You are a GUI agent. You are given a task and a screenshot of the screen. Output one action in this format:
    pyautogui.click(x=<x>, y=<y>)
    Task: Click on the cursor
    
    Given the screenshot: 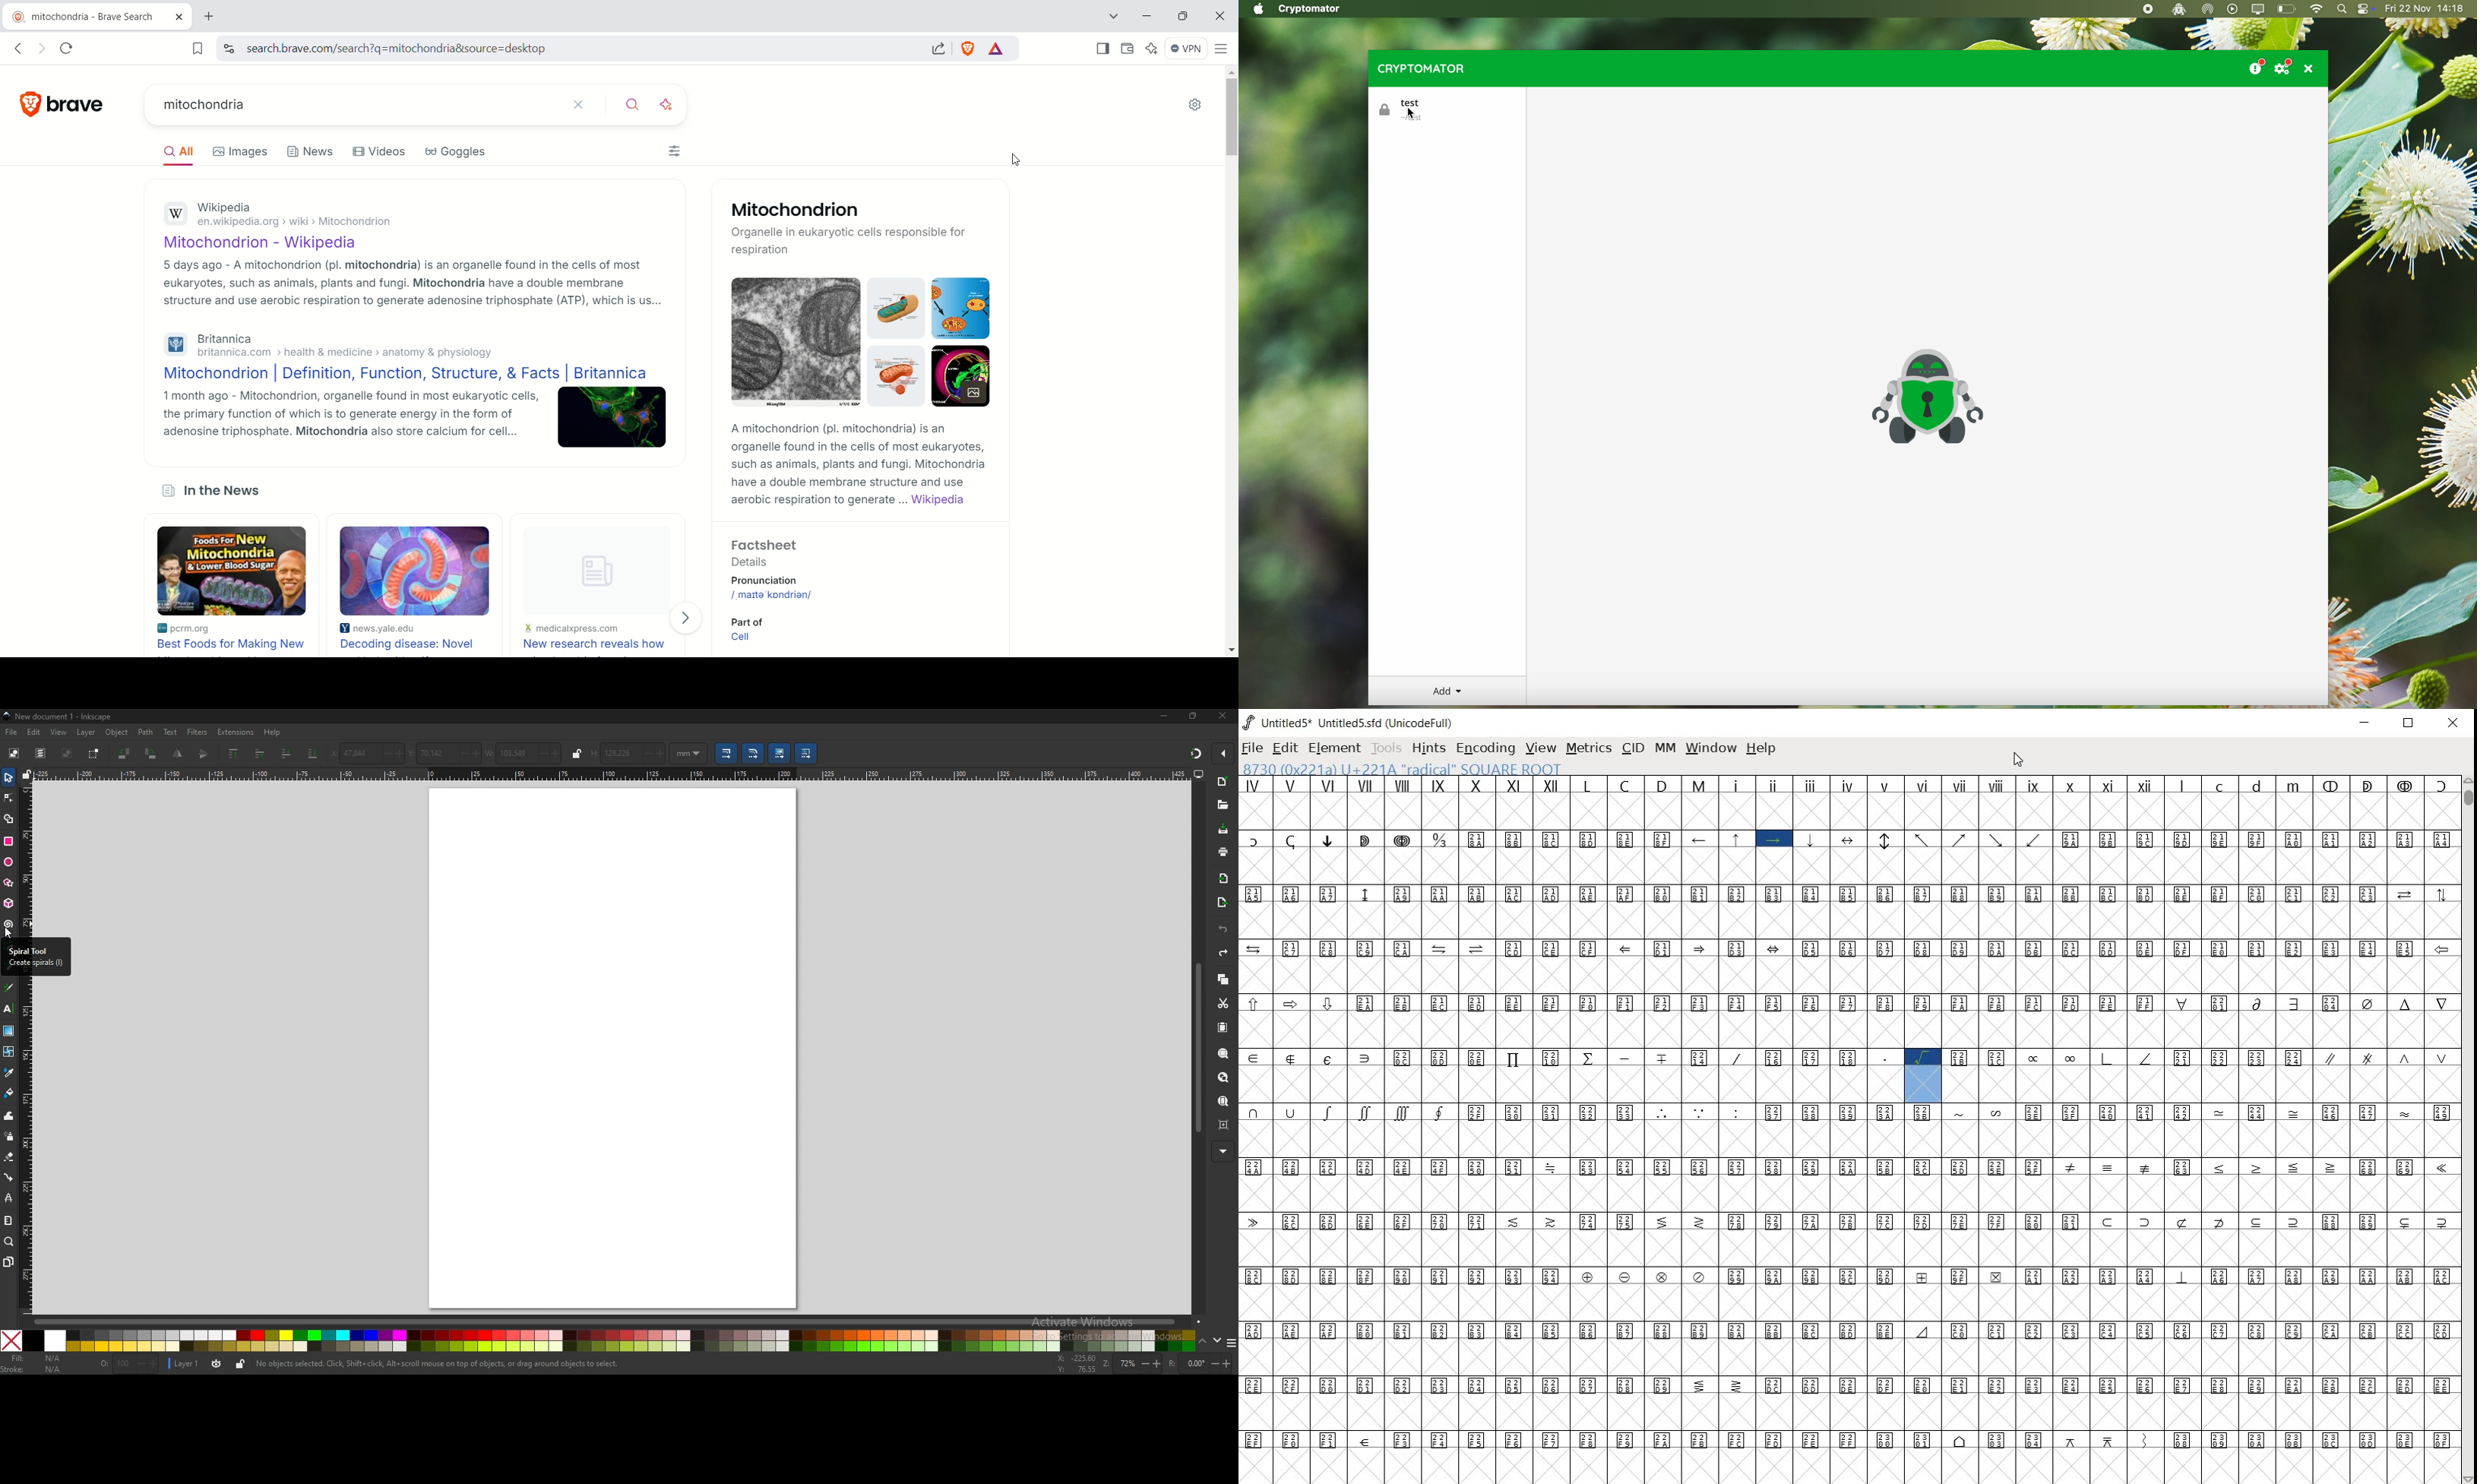 What is the action you would take?
    pyautogui.click(x=12, y=935)
    